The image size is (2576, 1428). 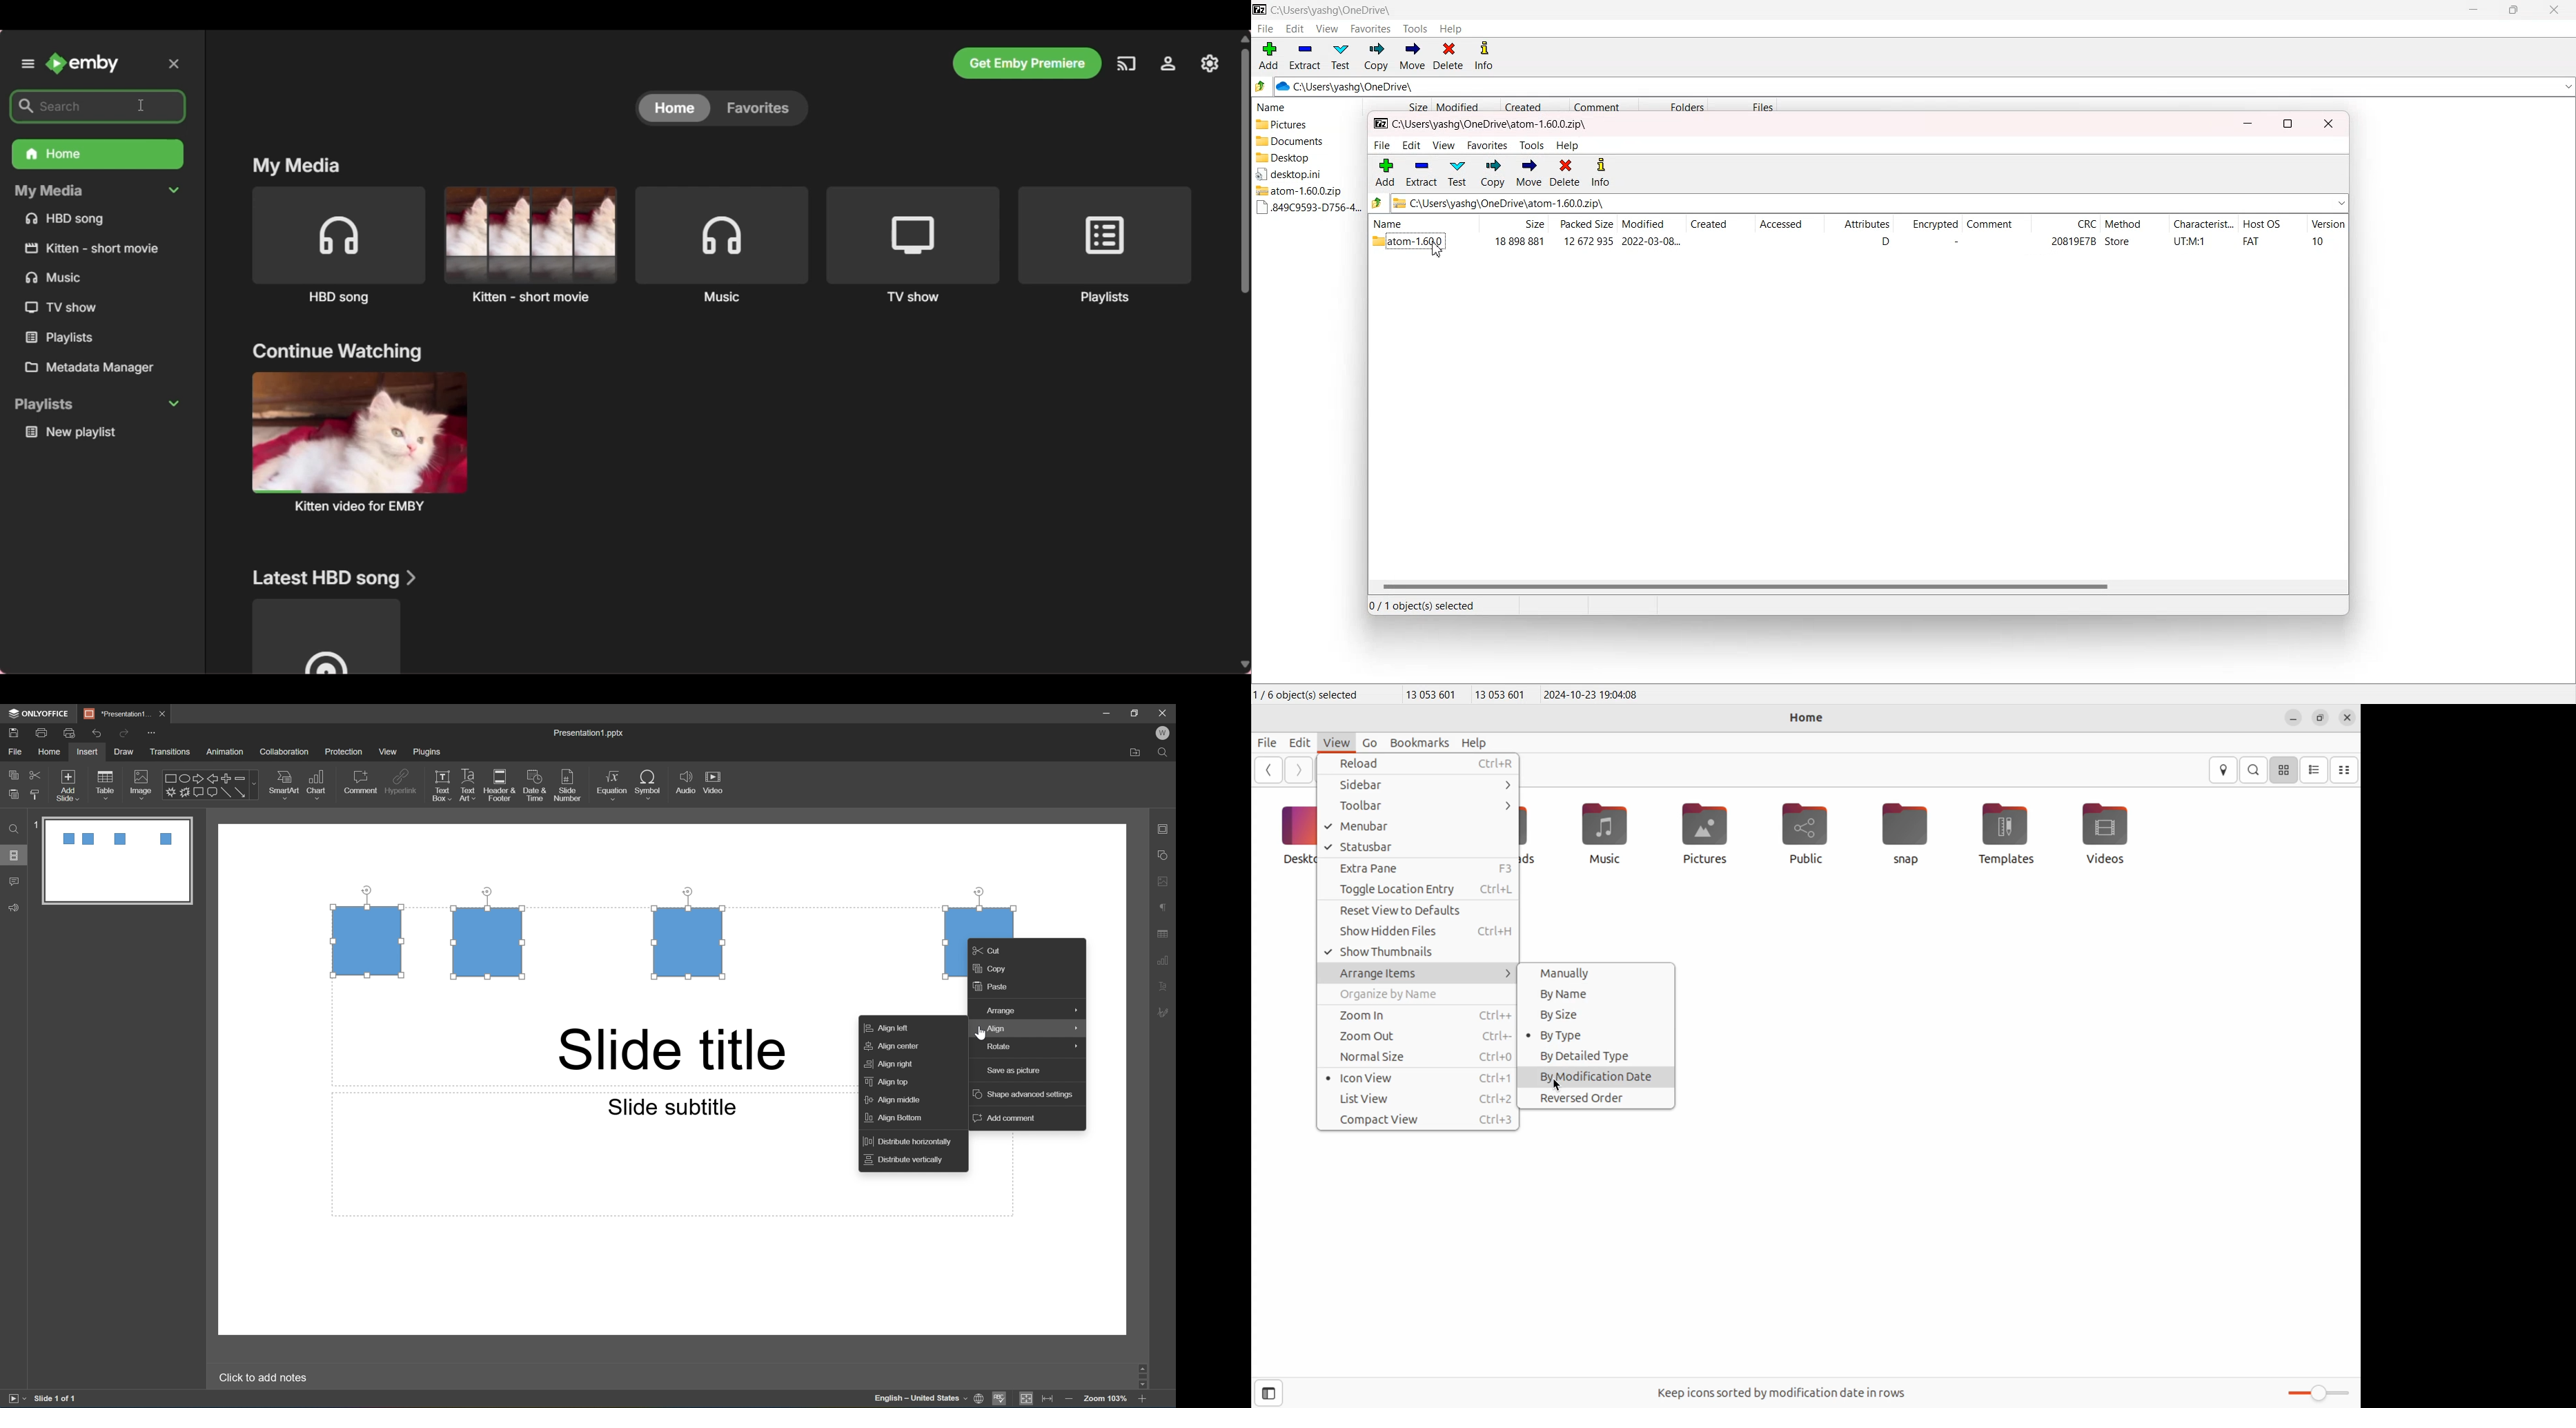 I want to click on zoom in, so click(x=1142, y=1401).